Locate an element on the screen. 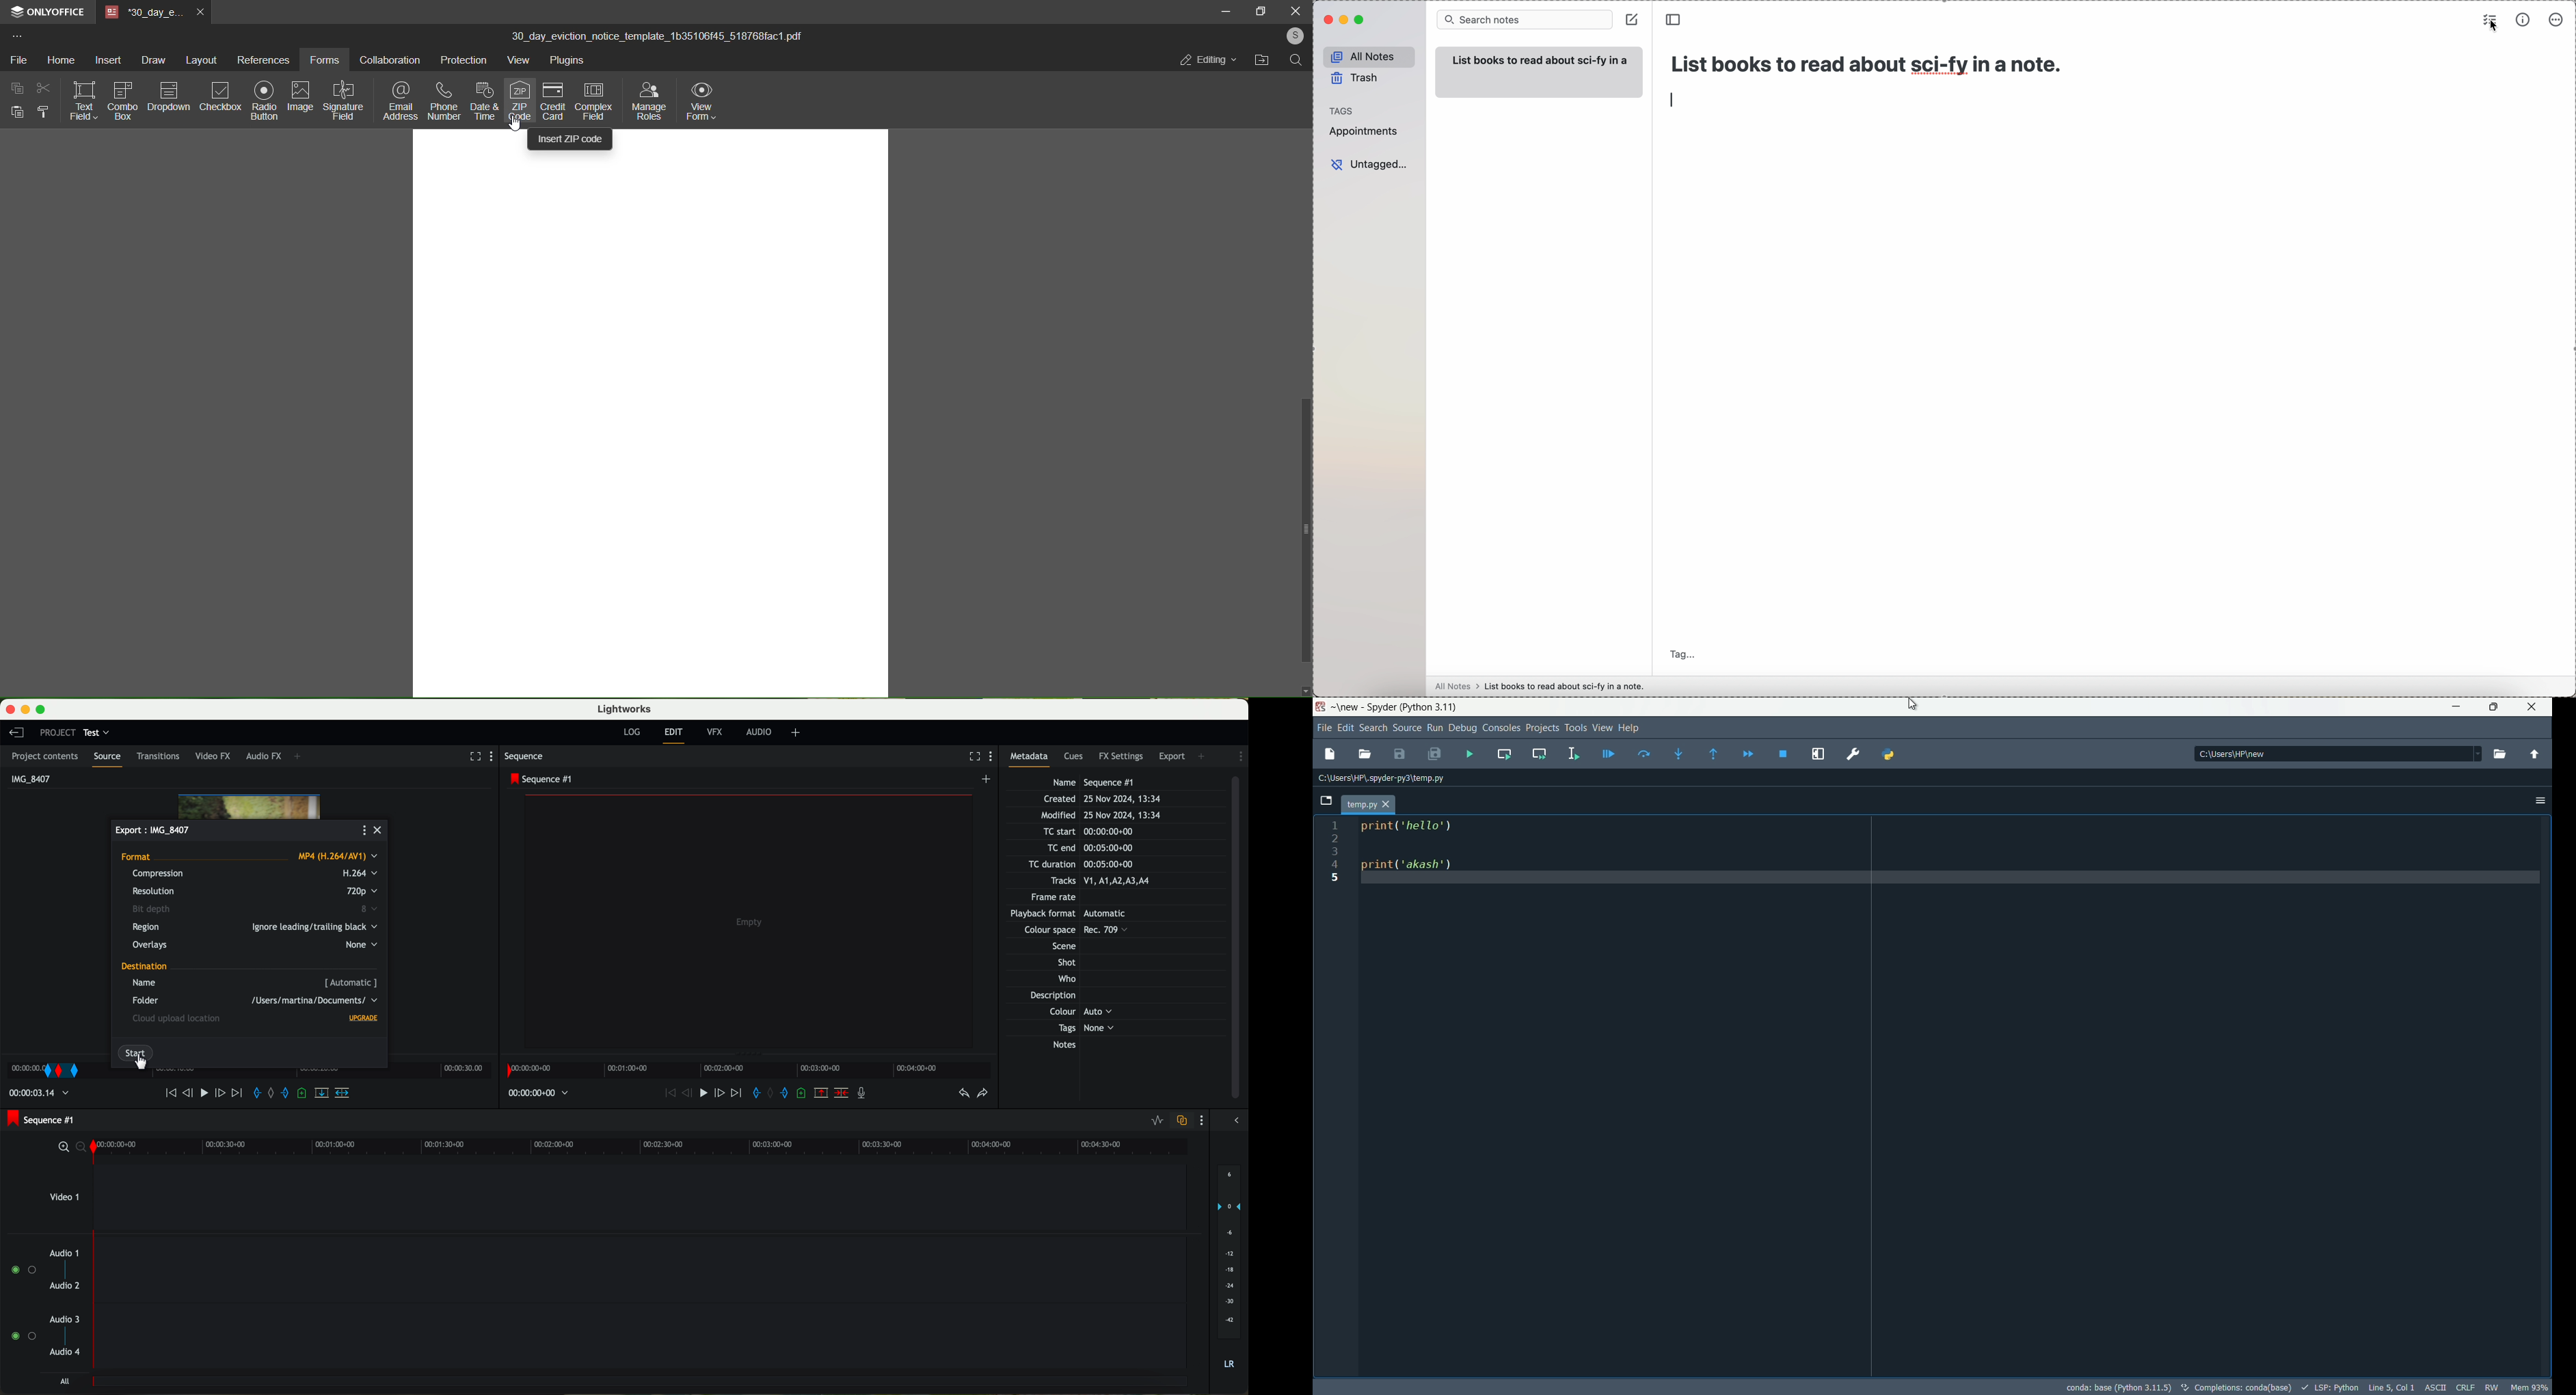  click on start button is located at coordinates (144, 1063).